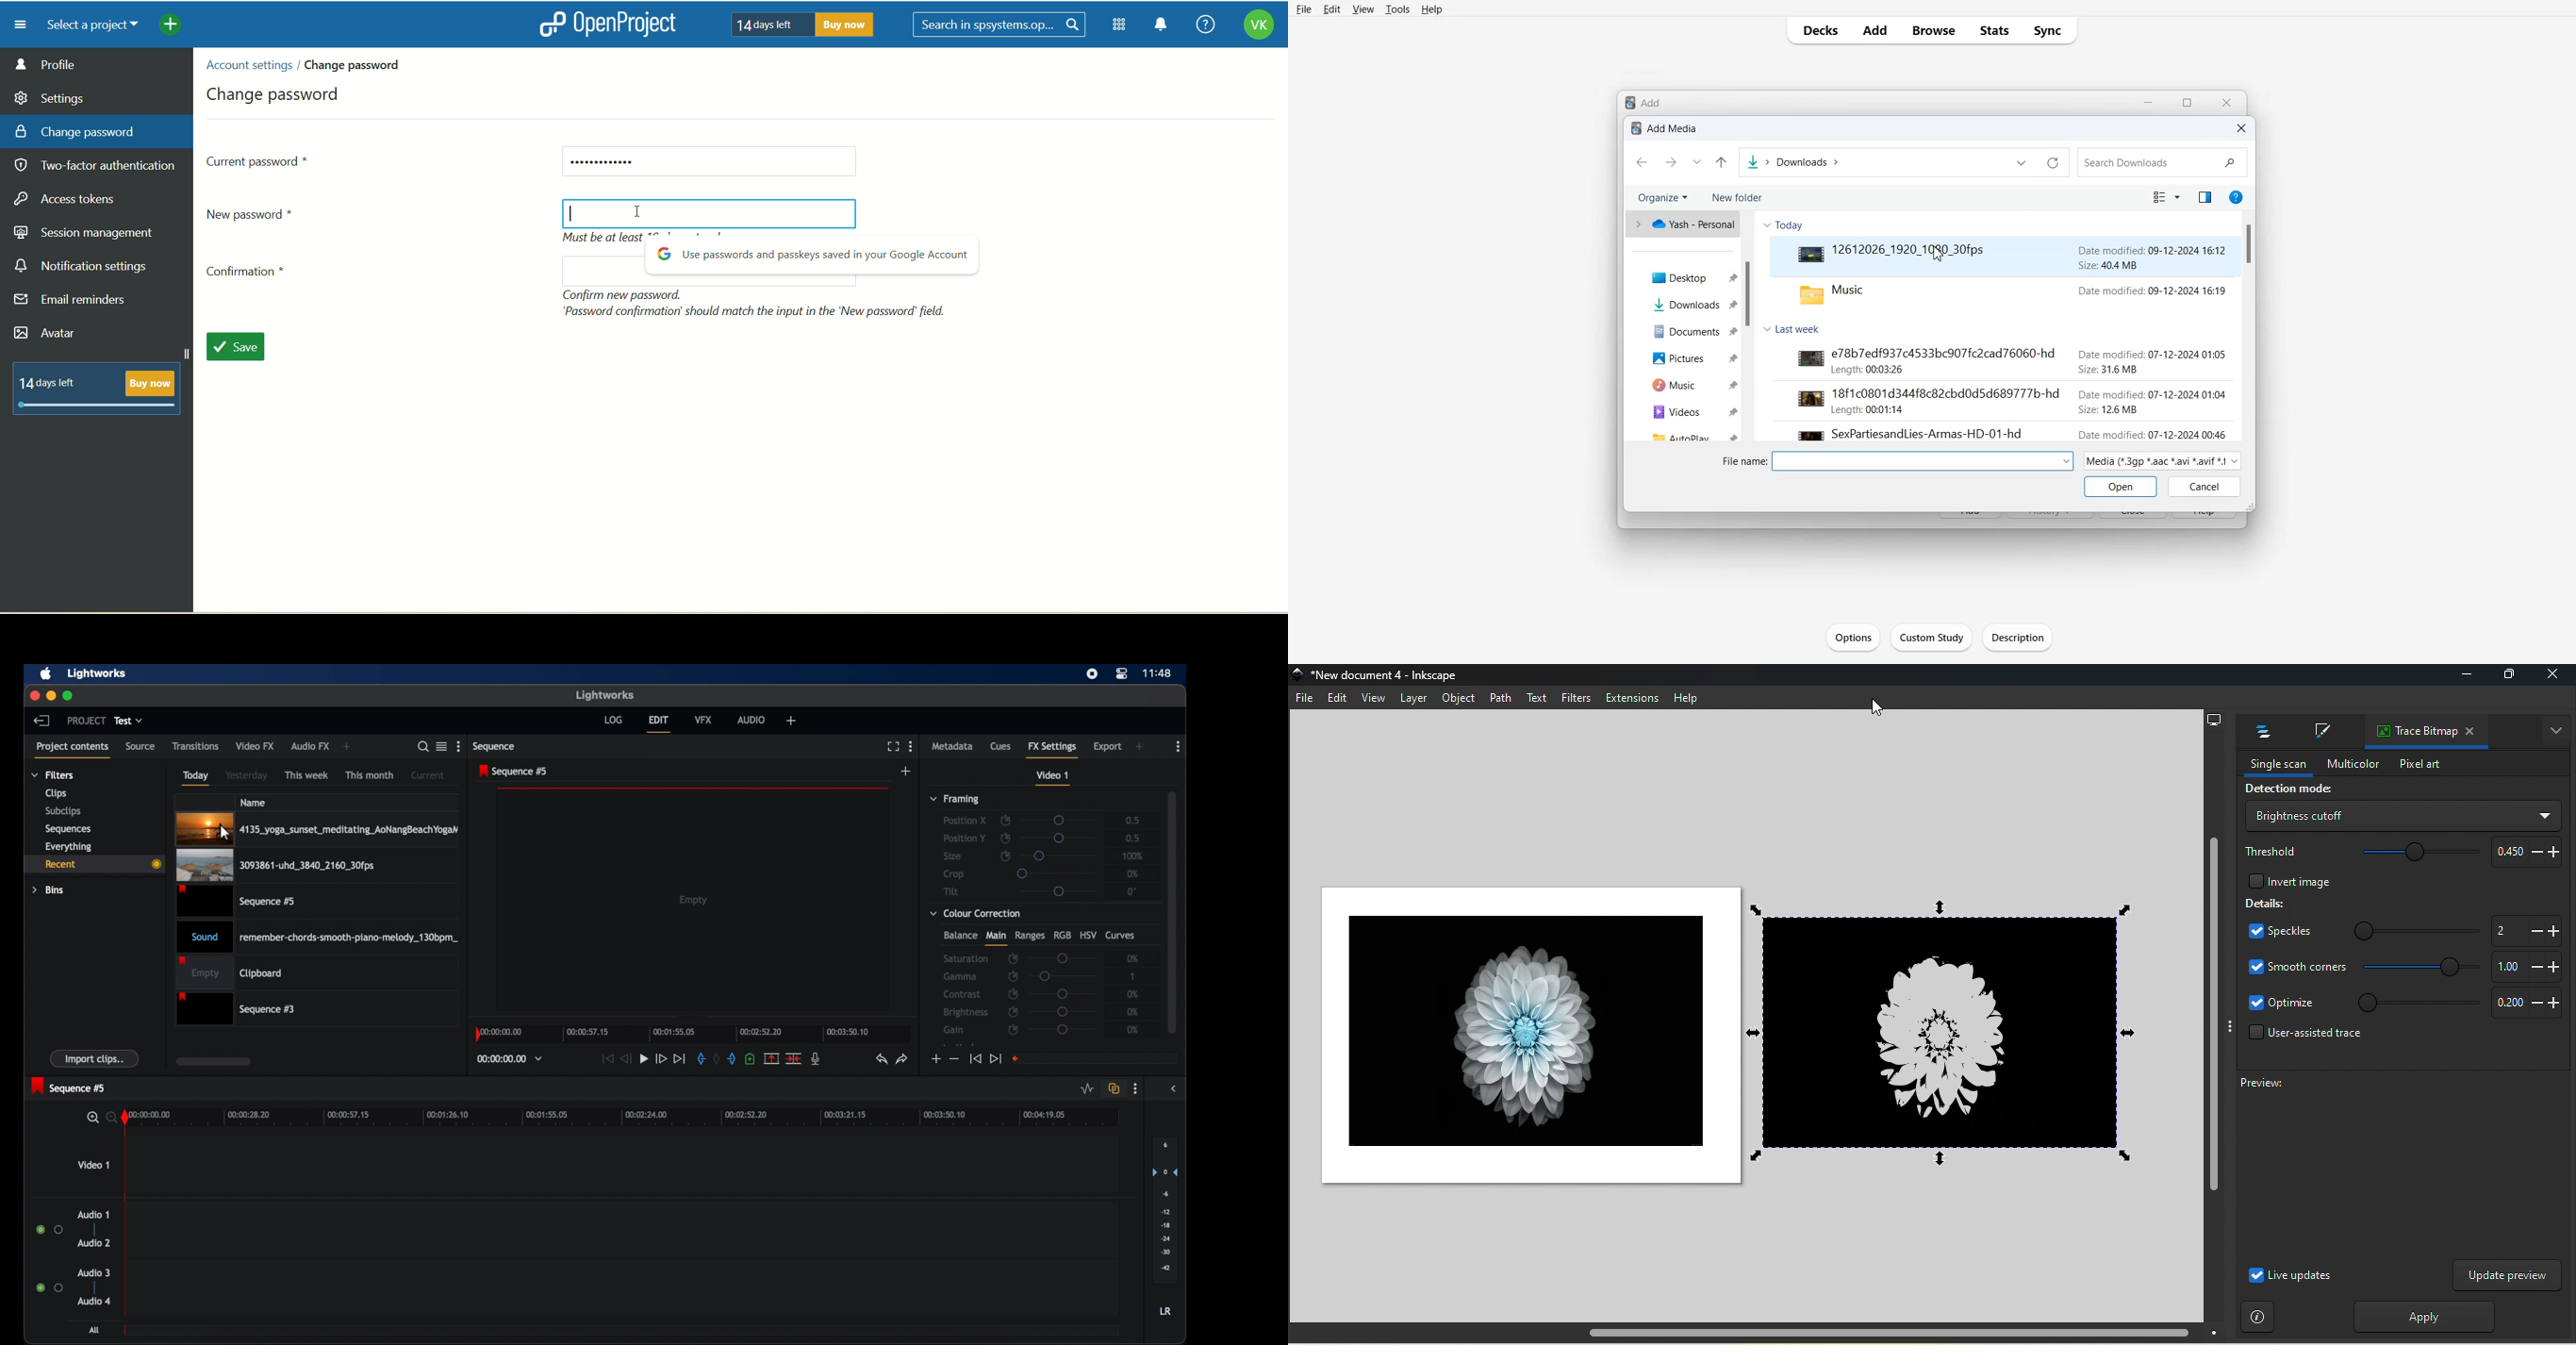  I want to click on Apply, so click(2419, 1317).